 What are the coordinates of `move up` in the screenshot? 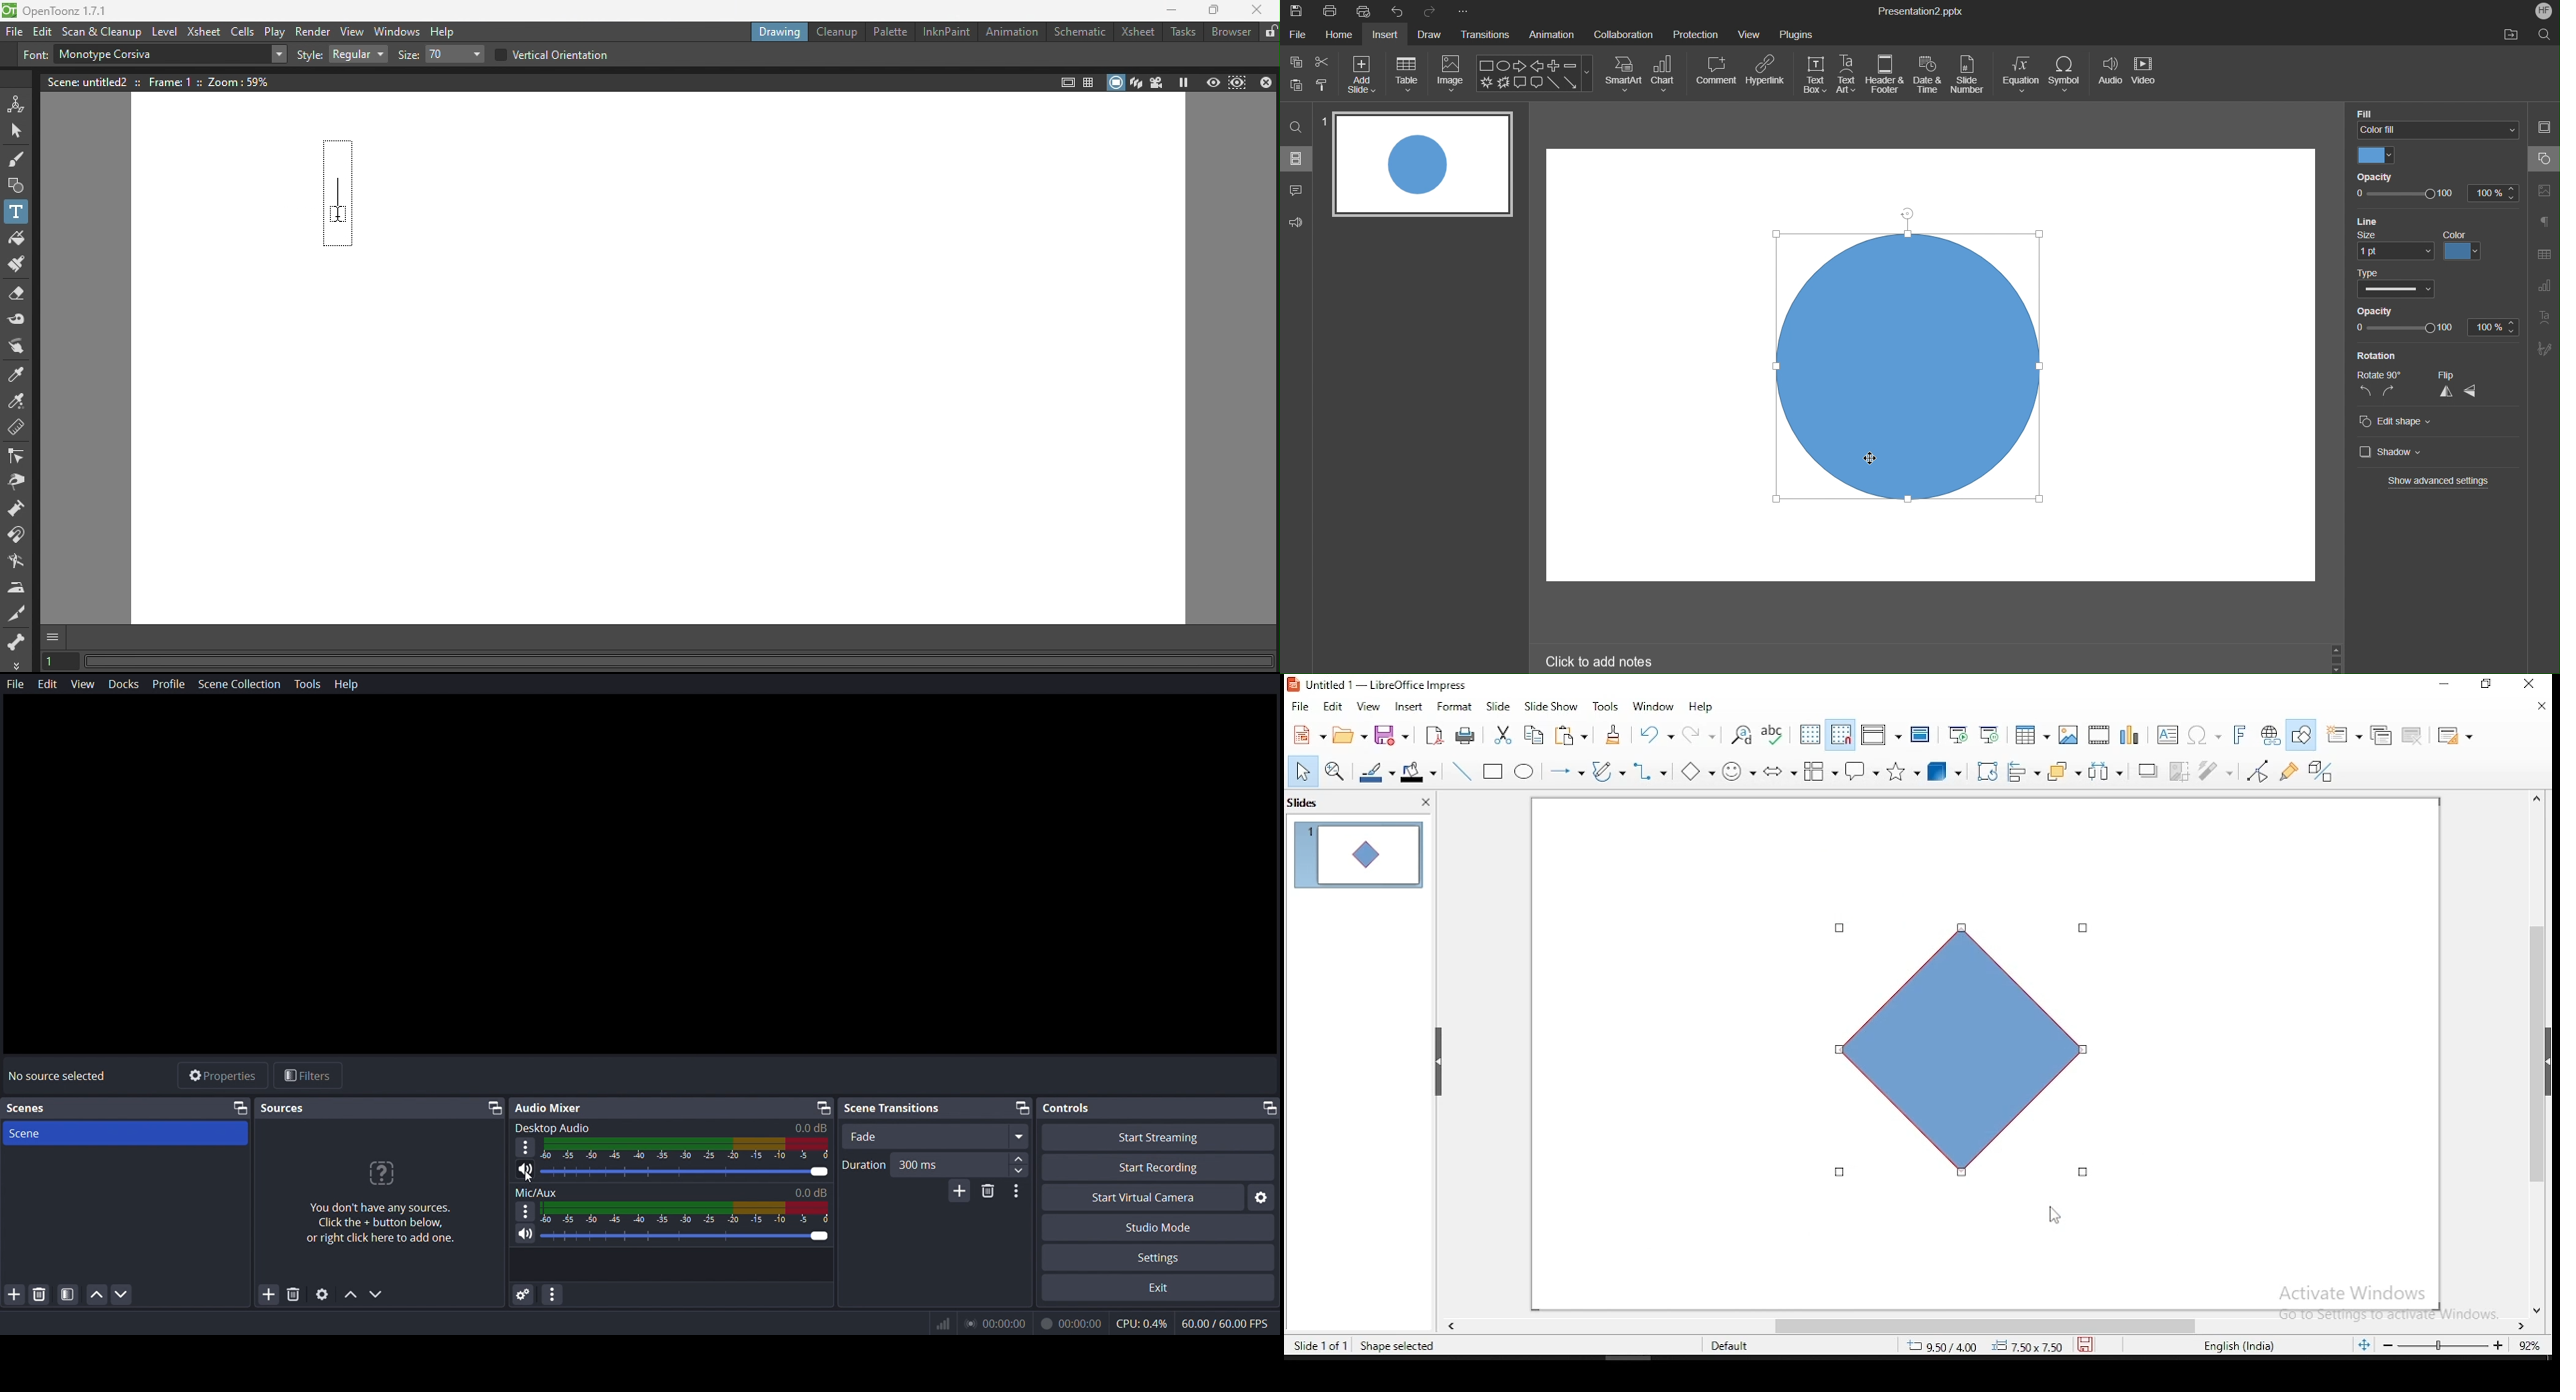 It's located at (351, 1294).